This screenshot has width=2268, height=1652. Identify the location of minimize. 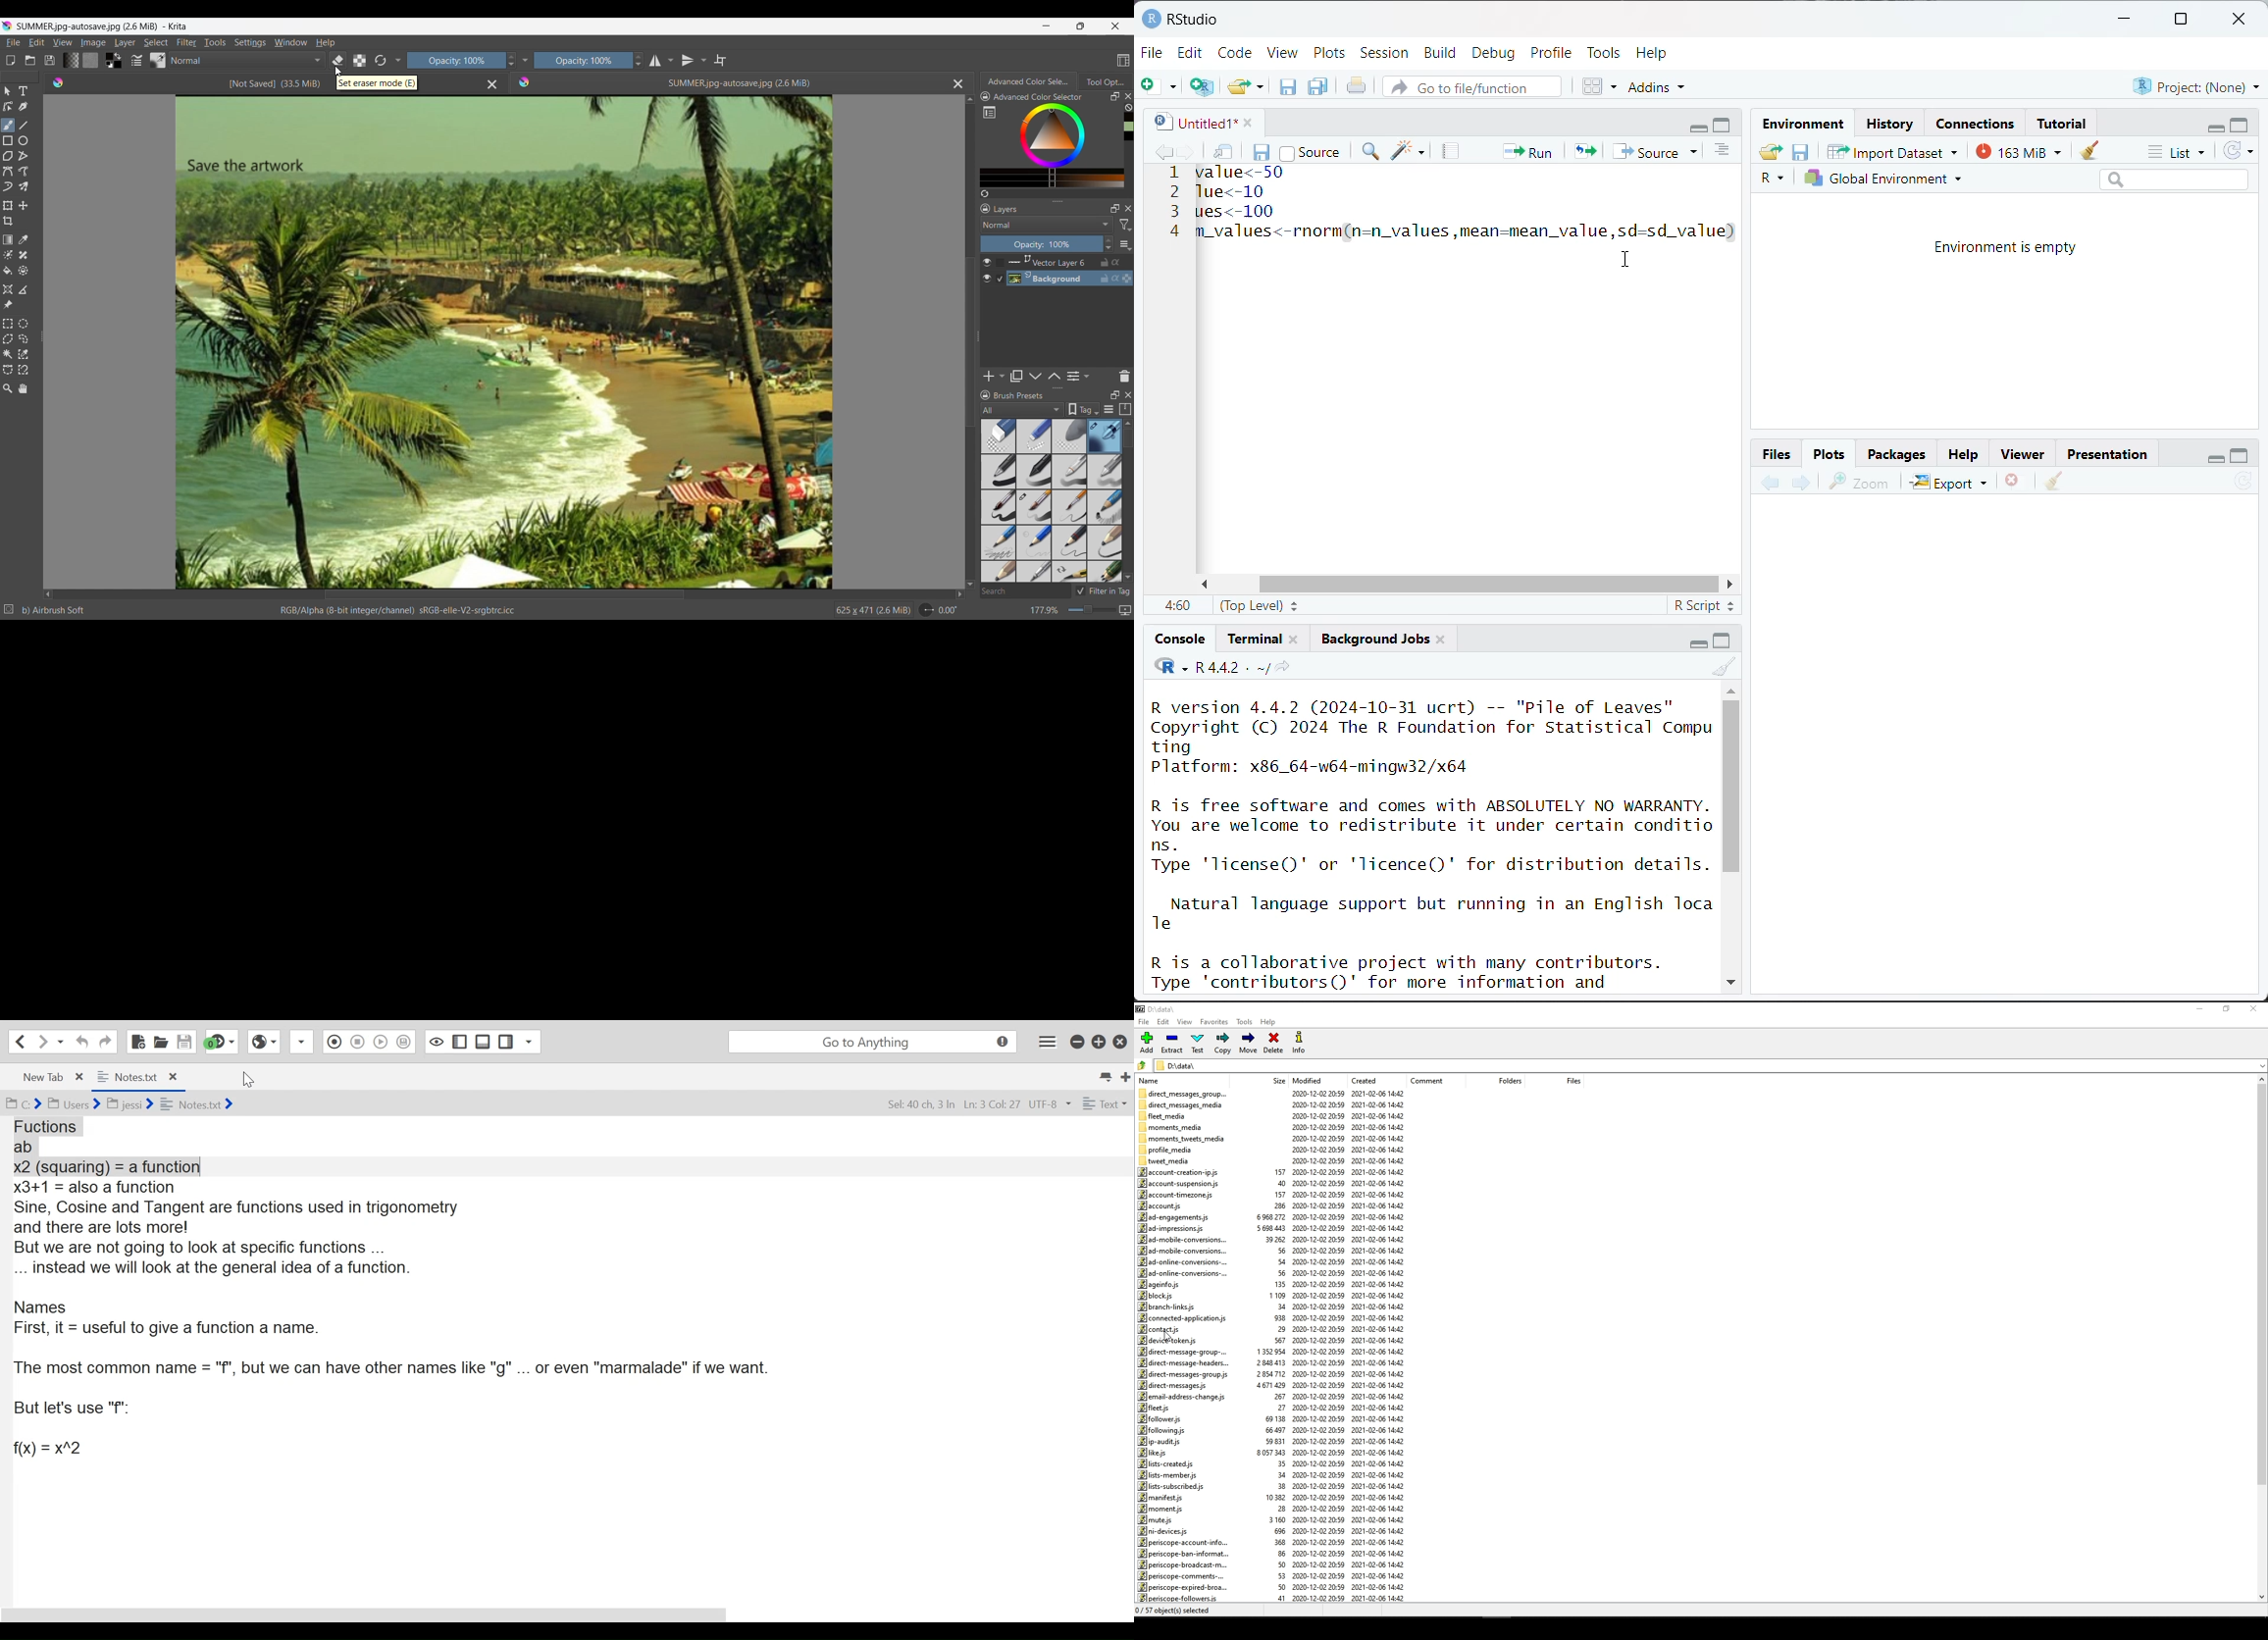
(1699, 126).